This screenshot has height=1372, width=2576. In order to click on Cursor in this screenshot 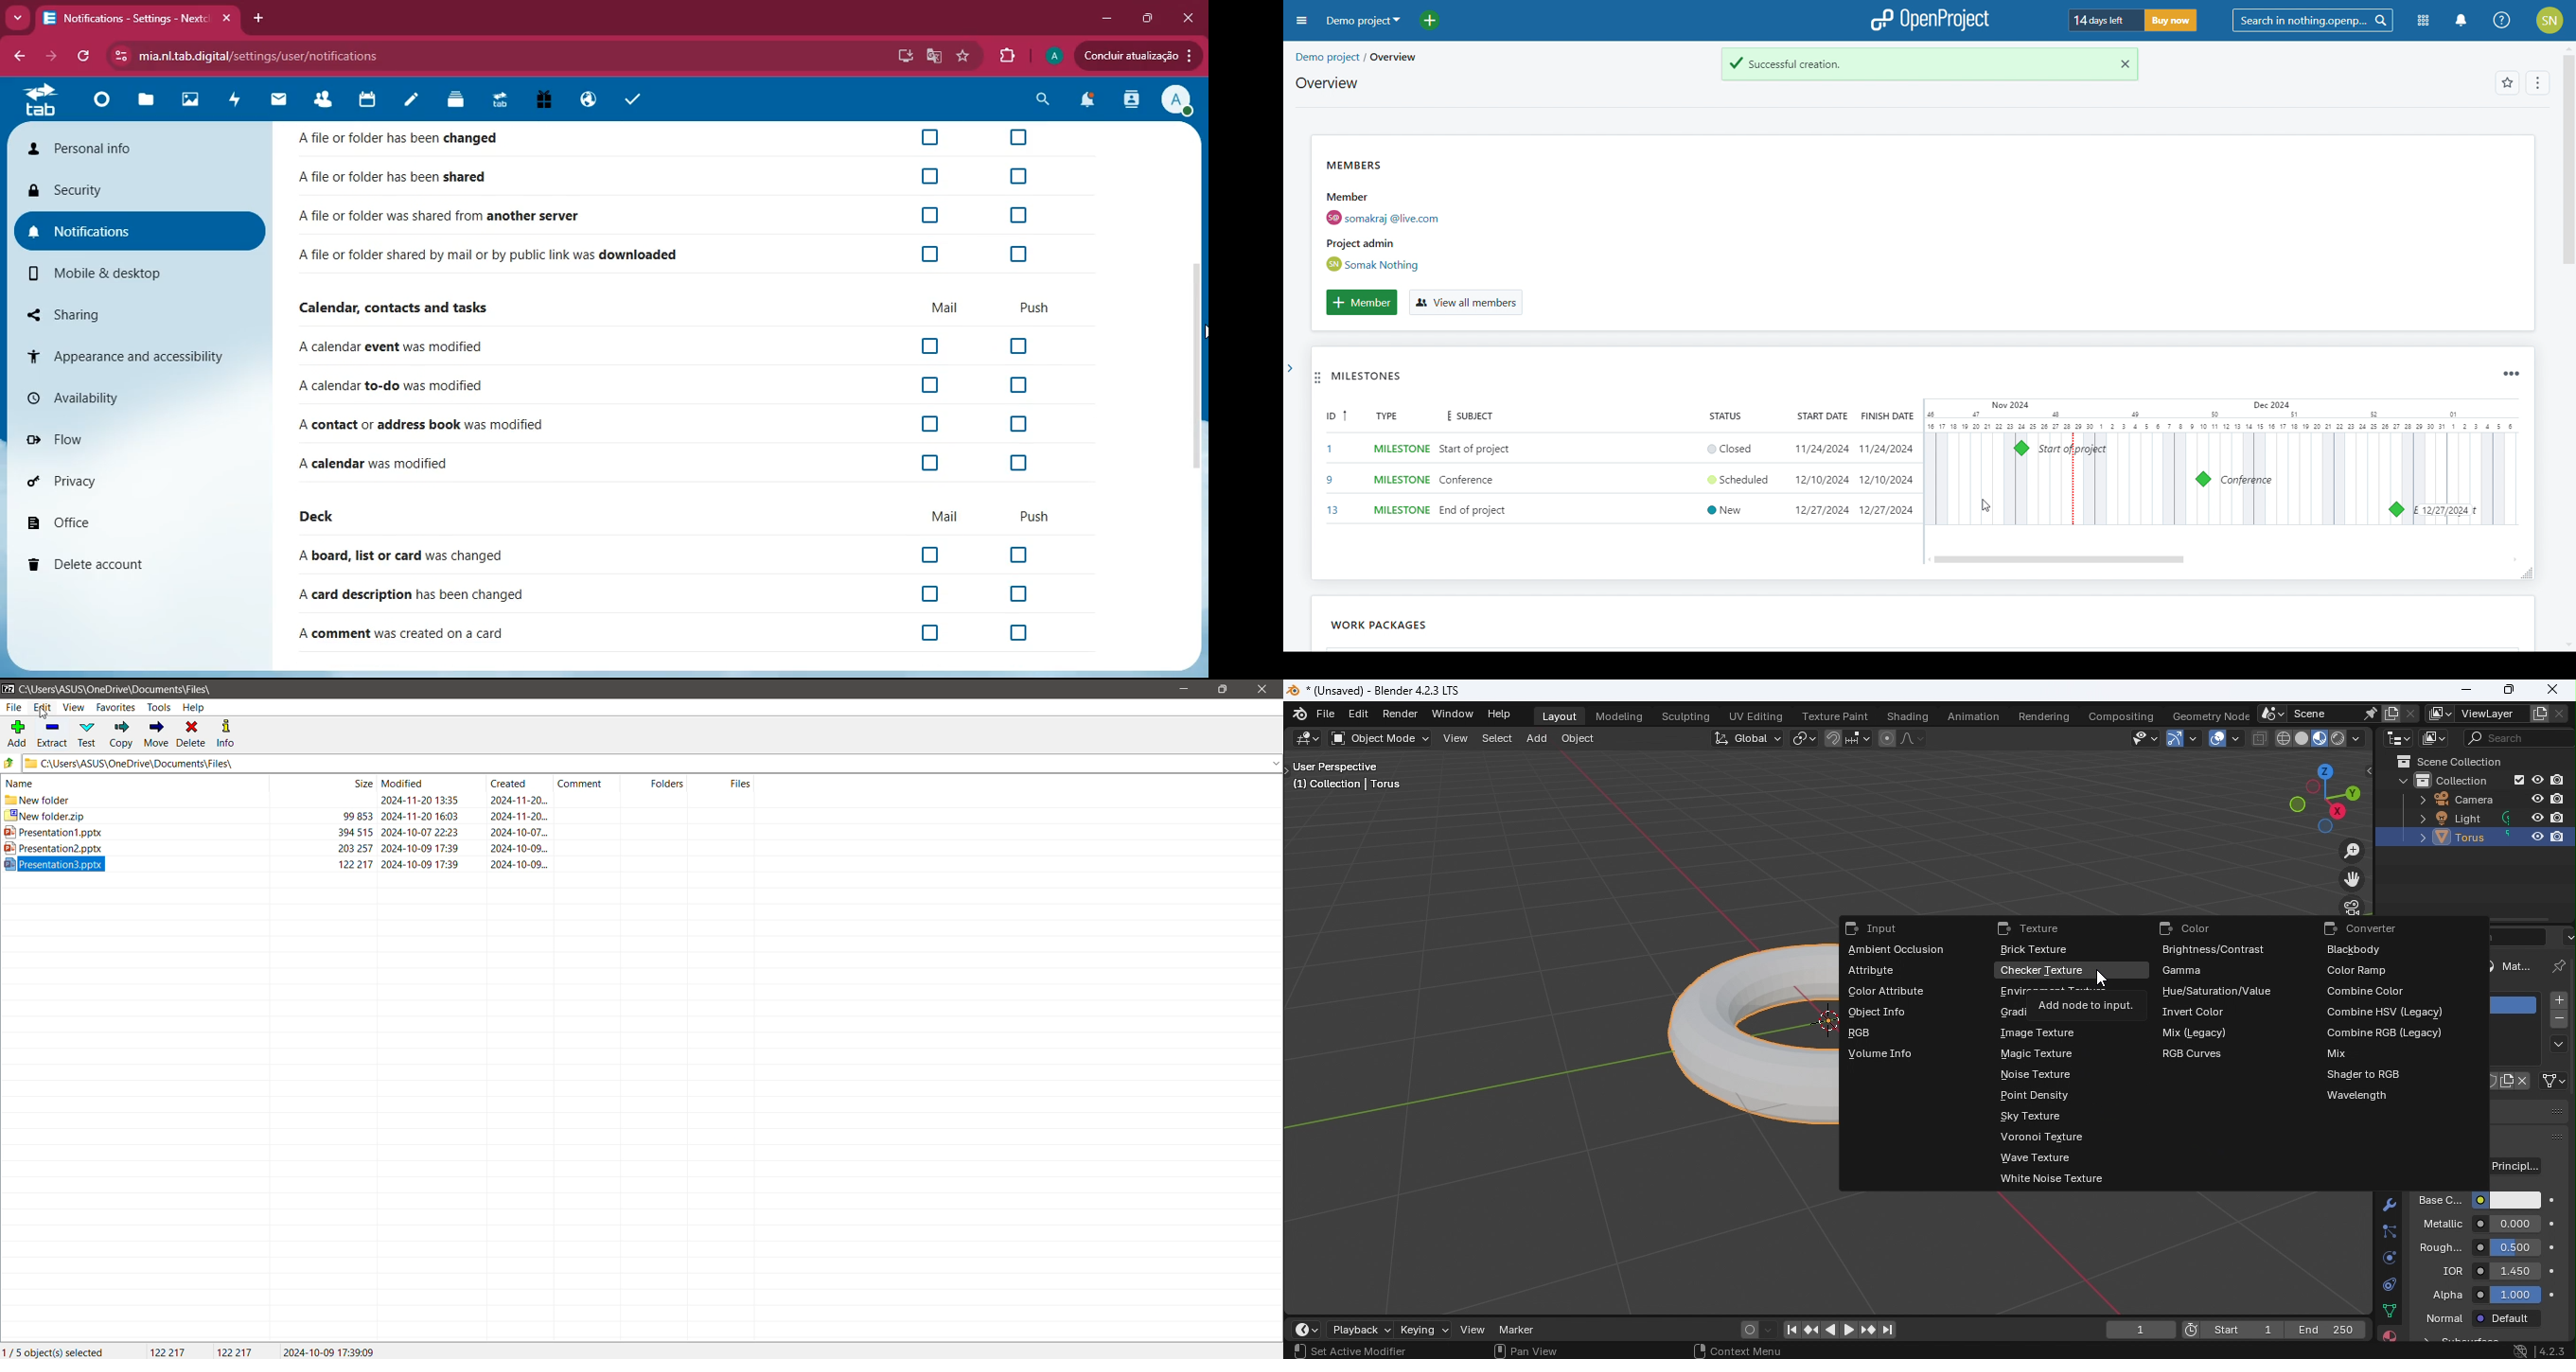, I will do `click(2102, 980)`.